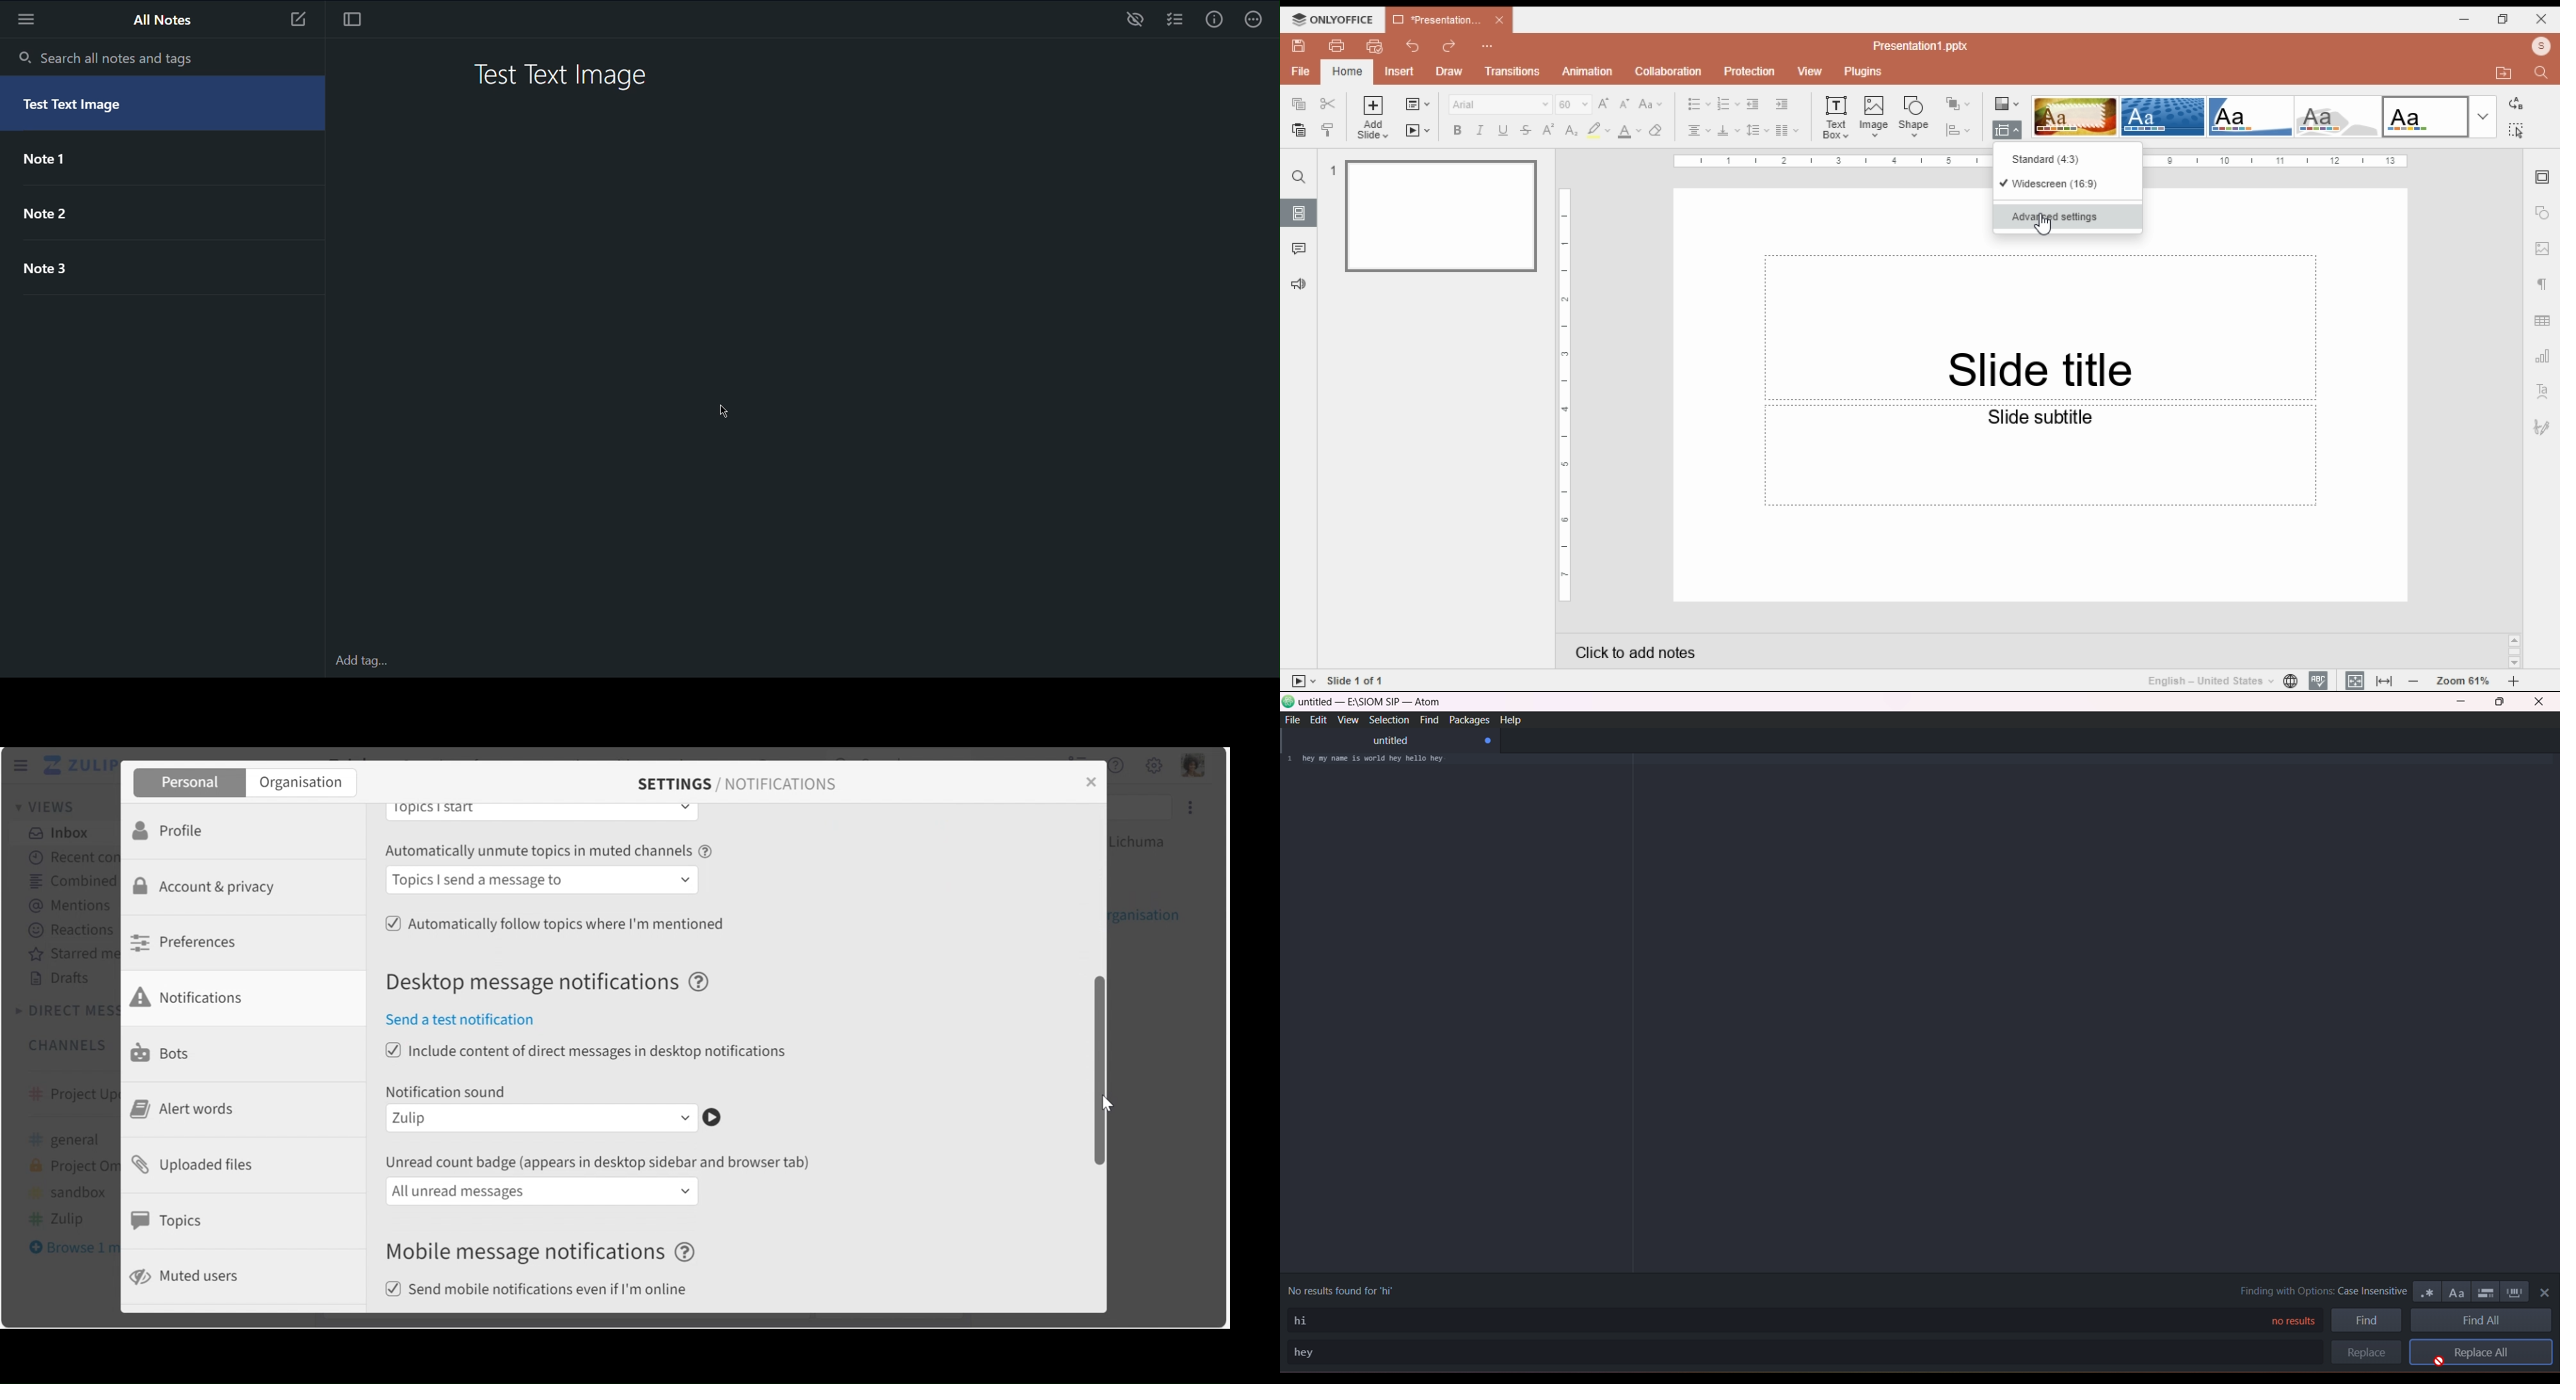 The height and width of the screenshot is (1400, 2576). What do you see at coordinates (1787, 1322) in the screenshot?
I see `find type area` at bounding box center [1787, 1322].